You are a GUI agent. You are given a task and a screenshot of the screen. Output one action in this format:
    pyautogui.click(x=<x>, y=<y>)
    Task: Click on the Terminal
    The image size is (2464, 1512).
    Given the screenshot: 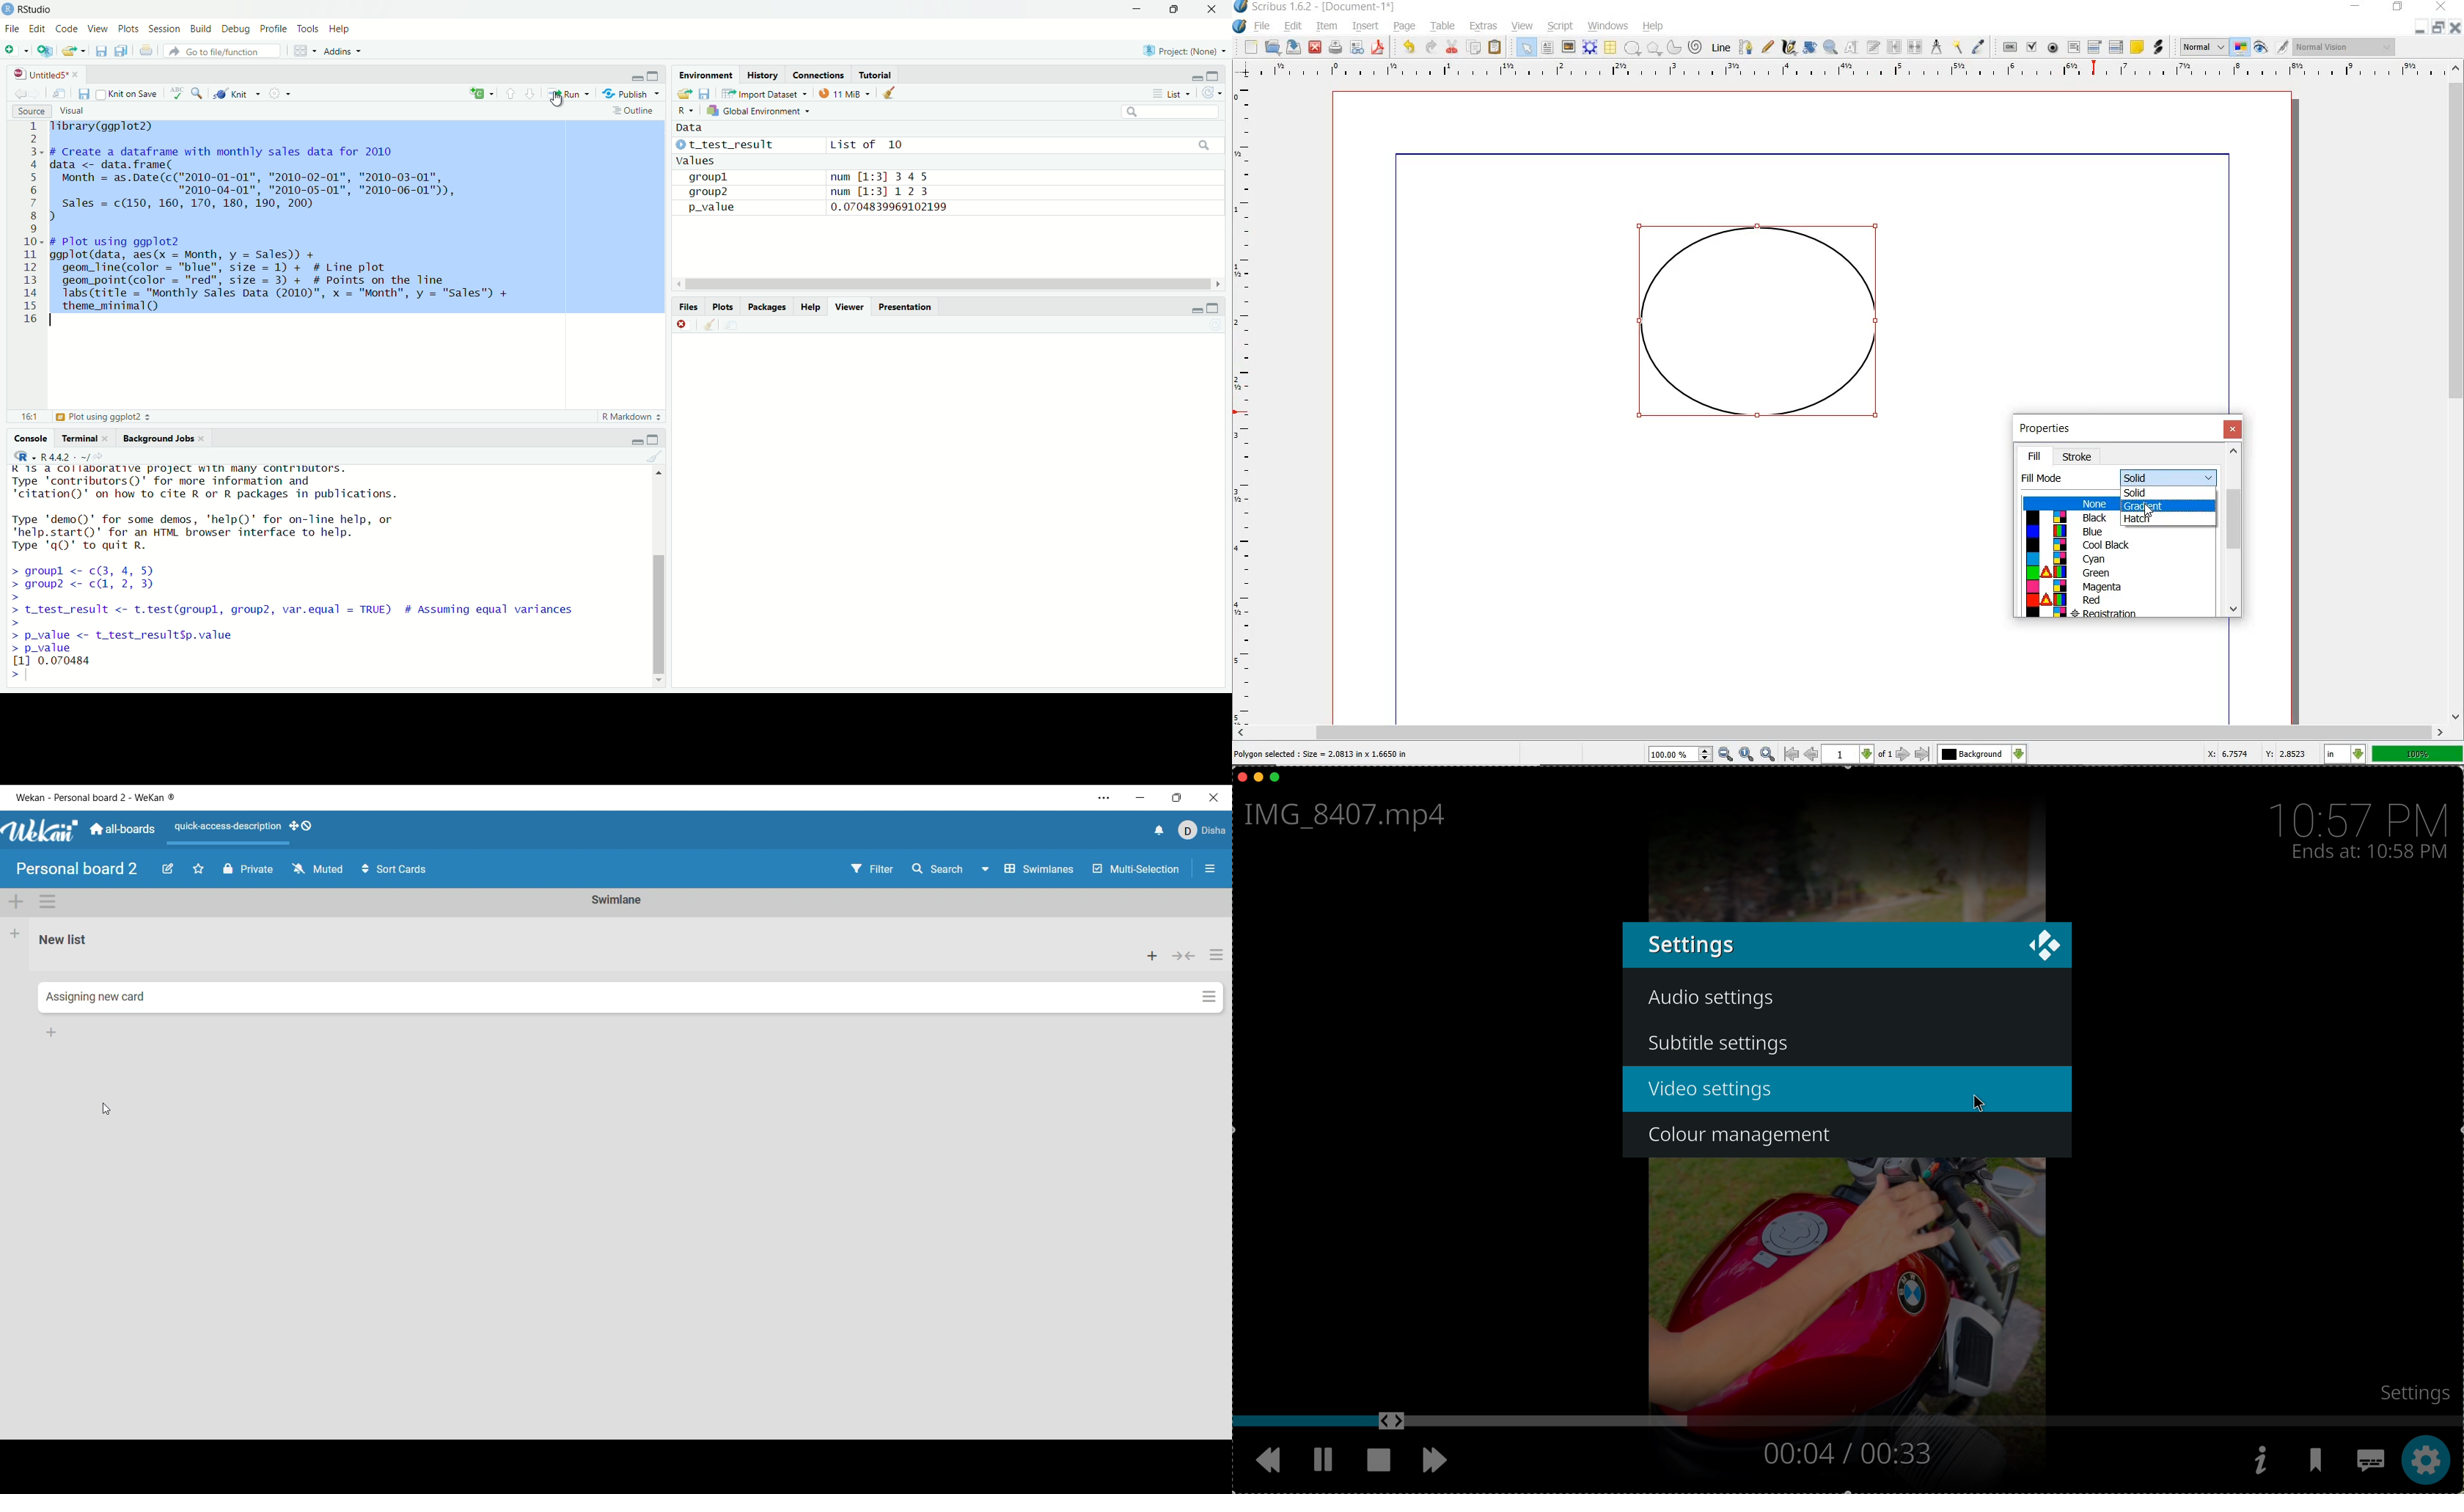 What is the action you would take?
    pyautogui.click(x=83, y=436)
    